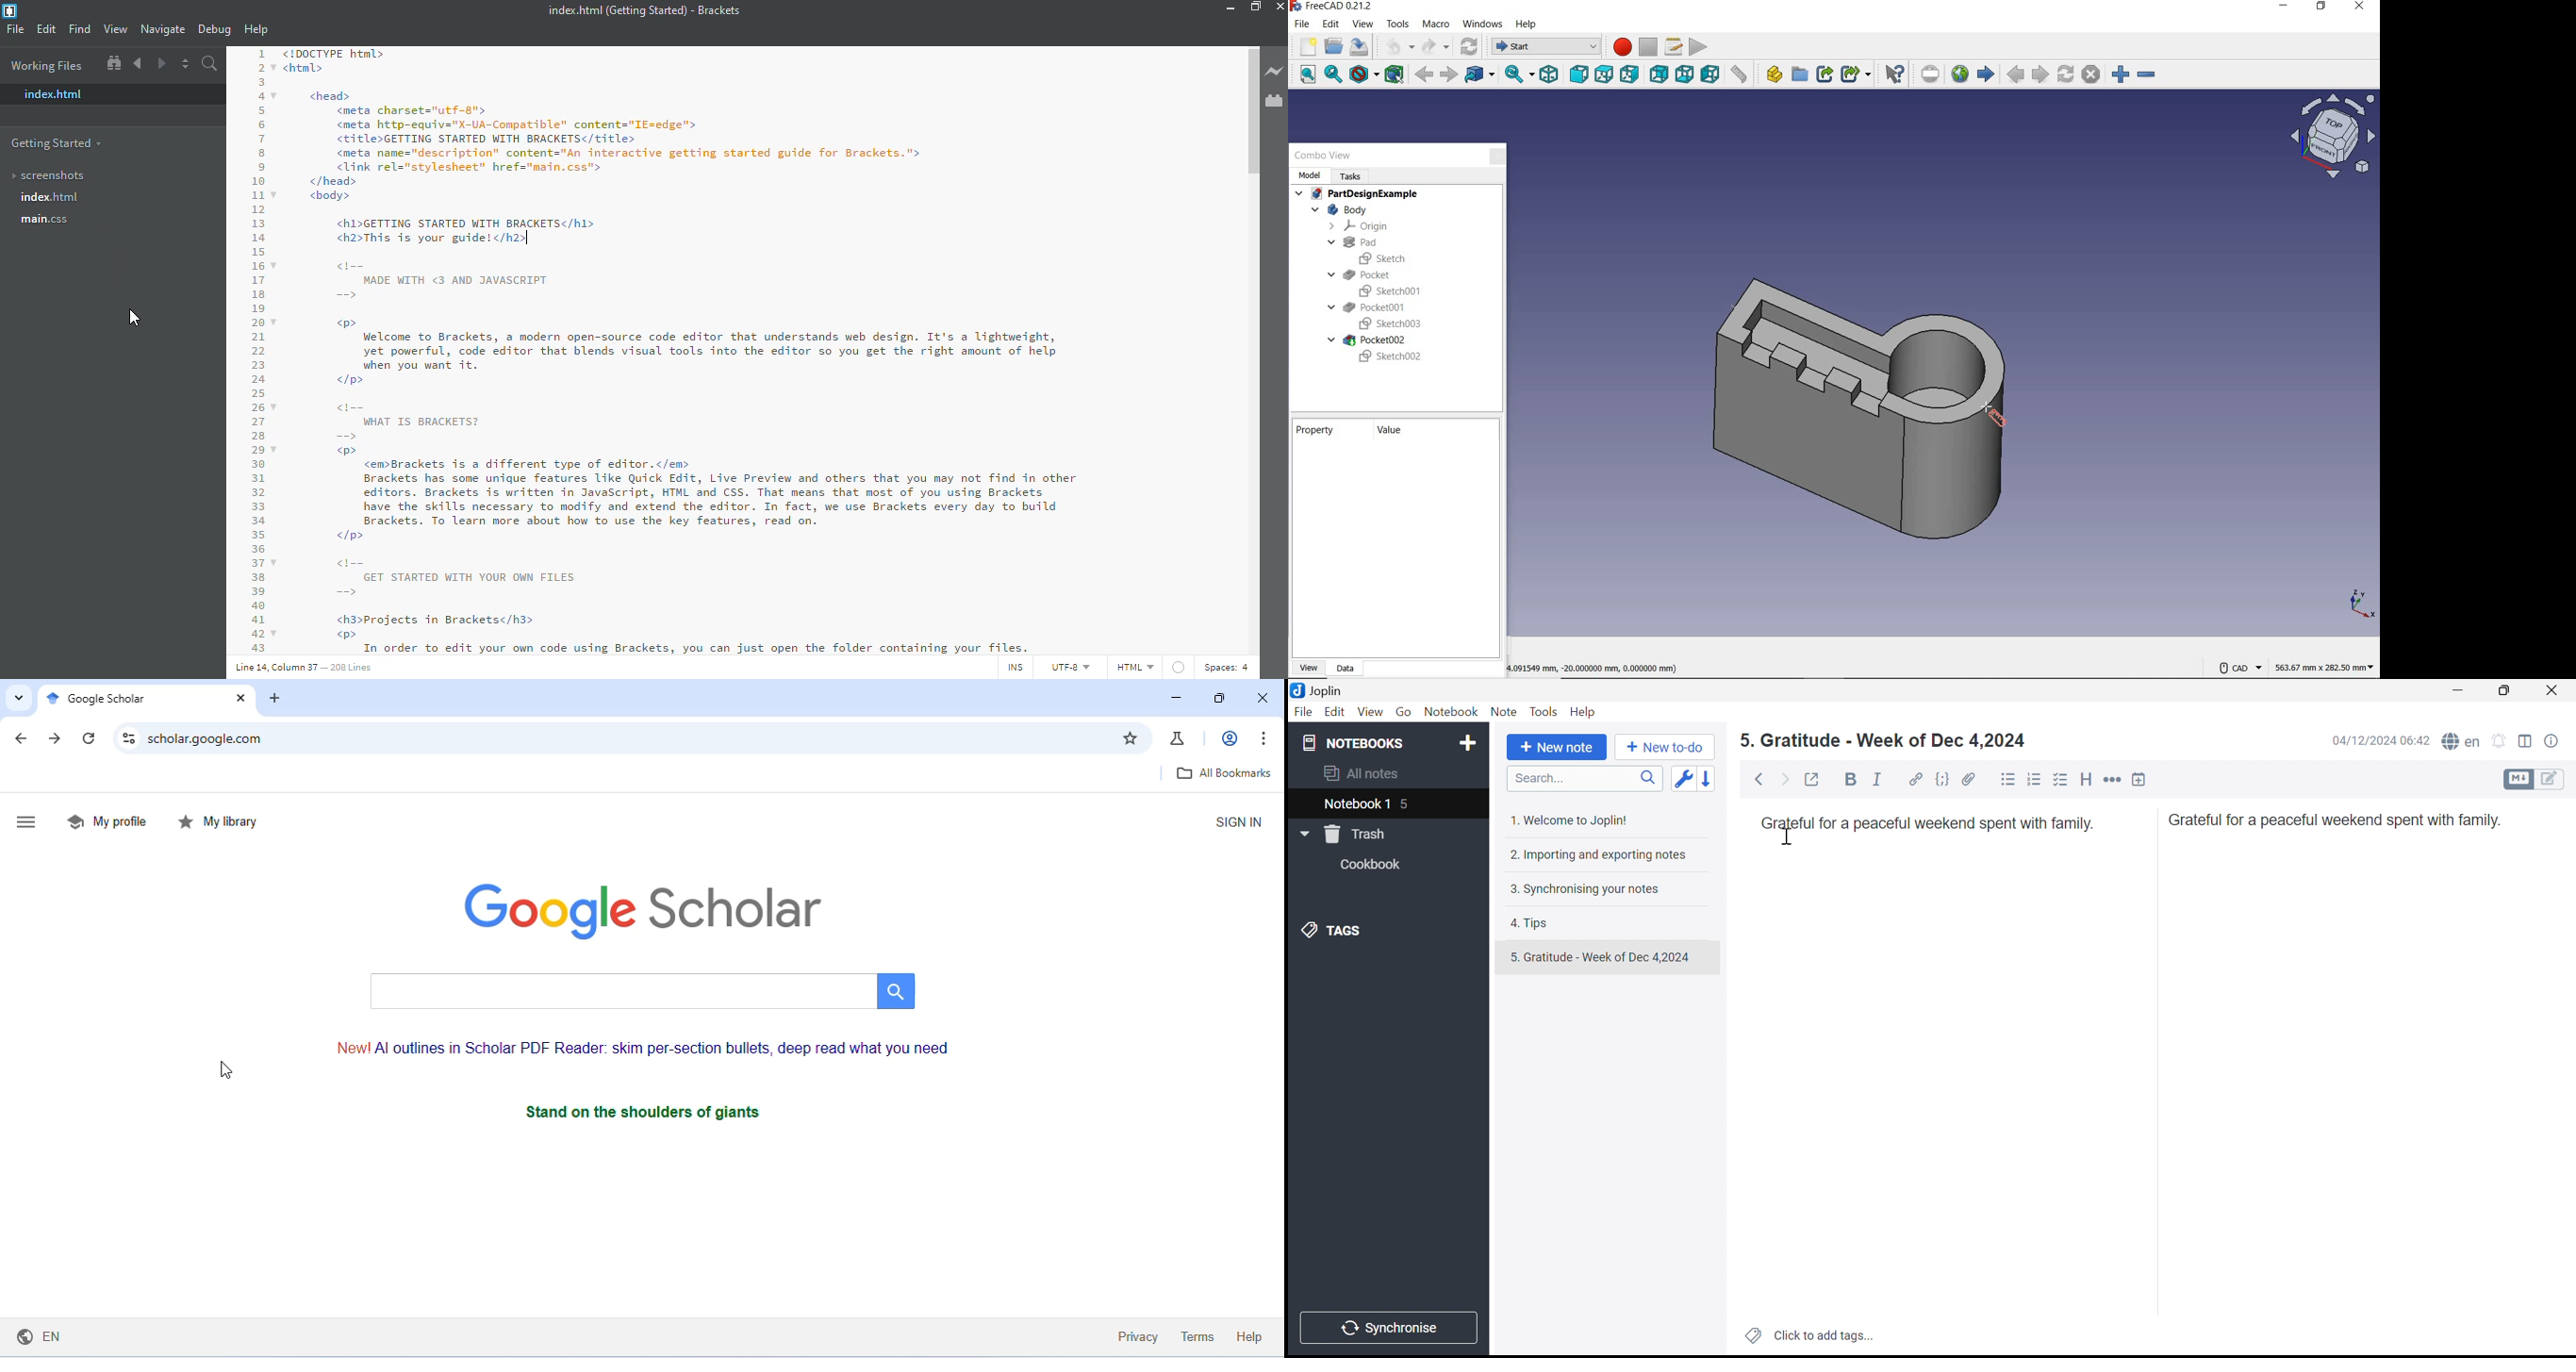  What do you see at coordinates (1799, 75) in the screenshot?
I see `create group` at bounding box center [1799, 75].